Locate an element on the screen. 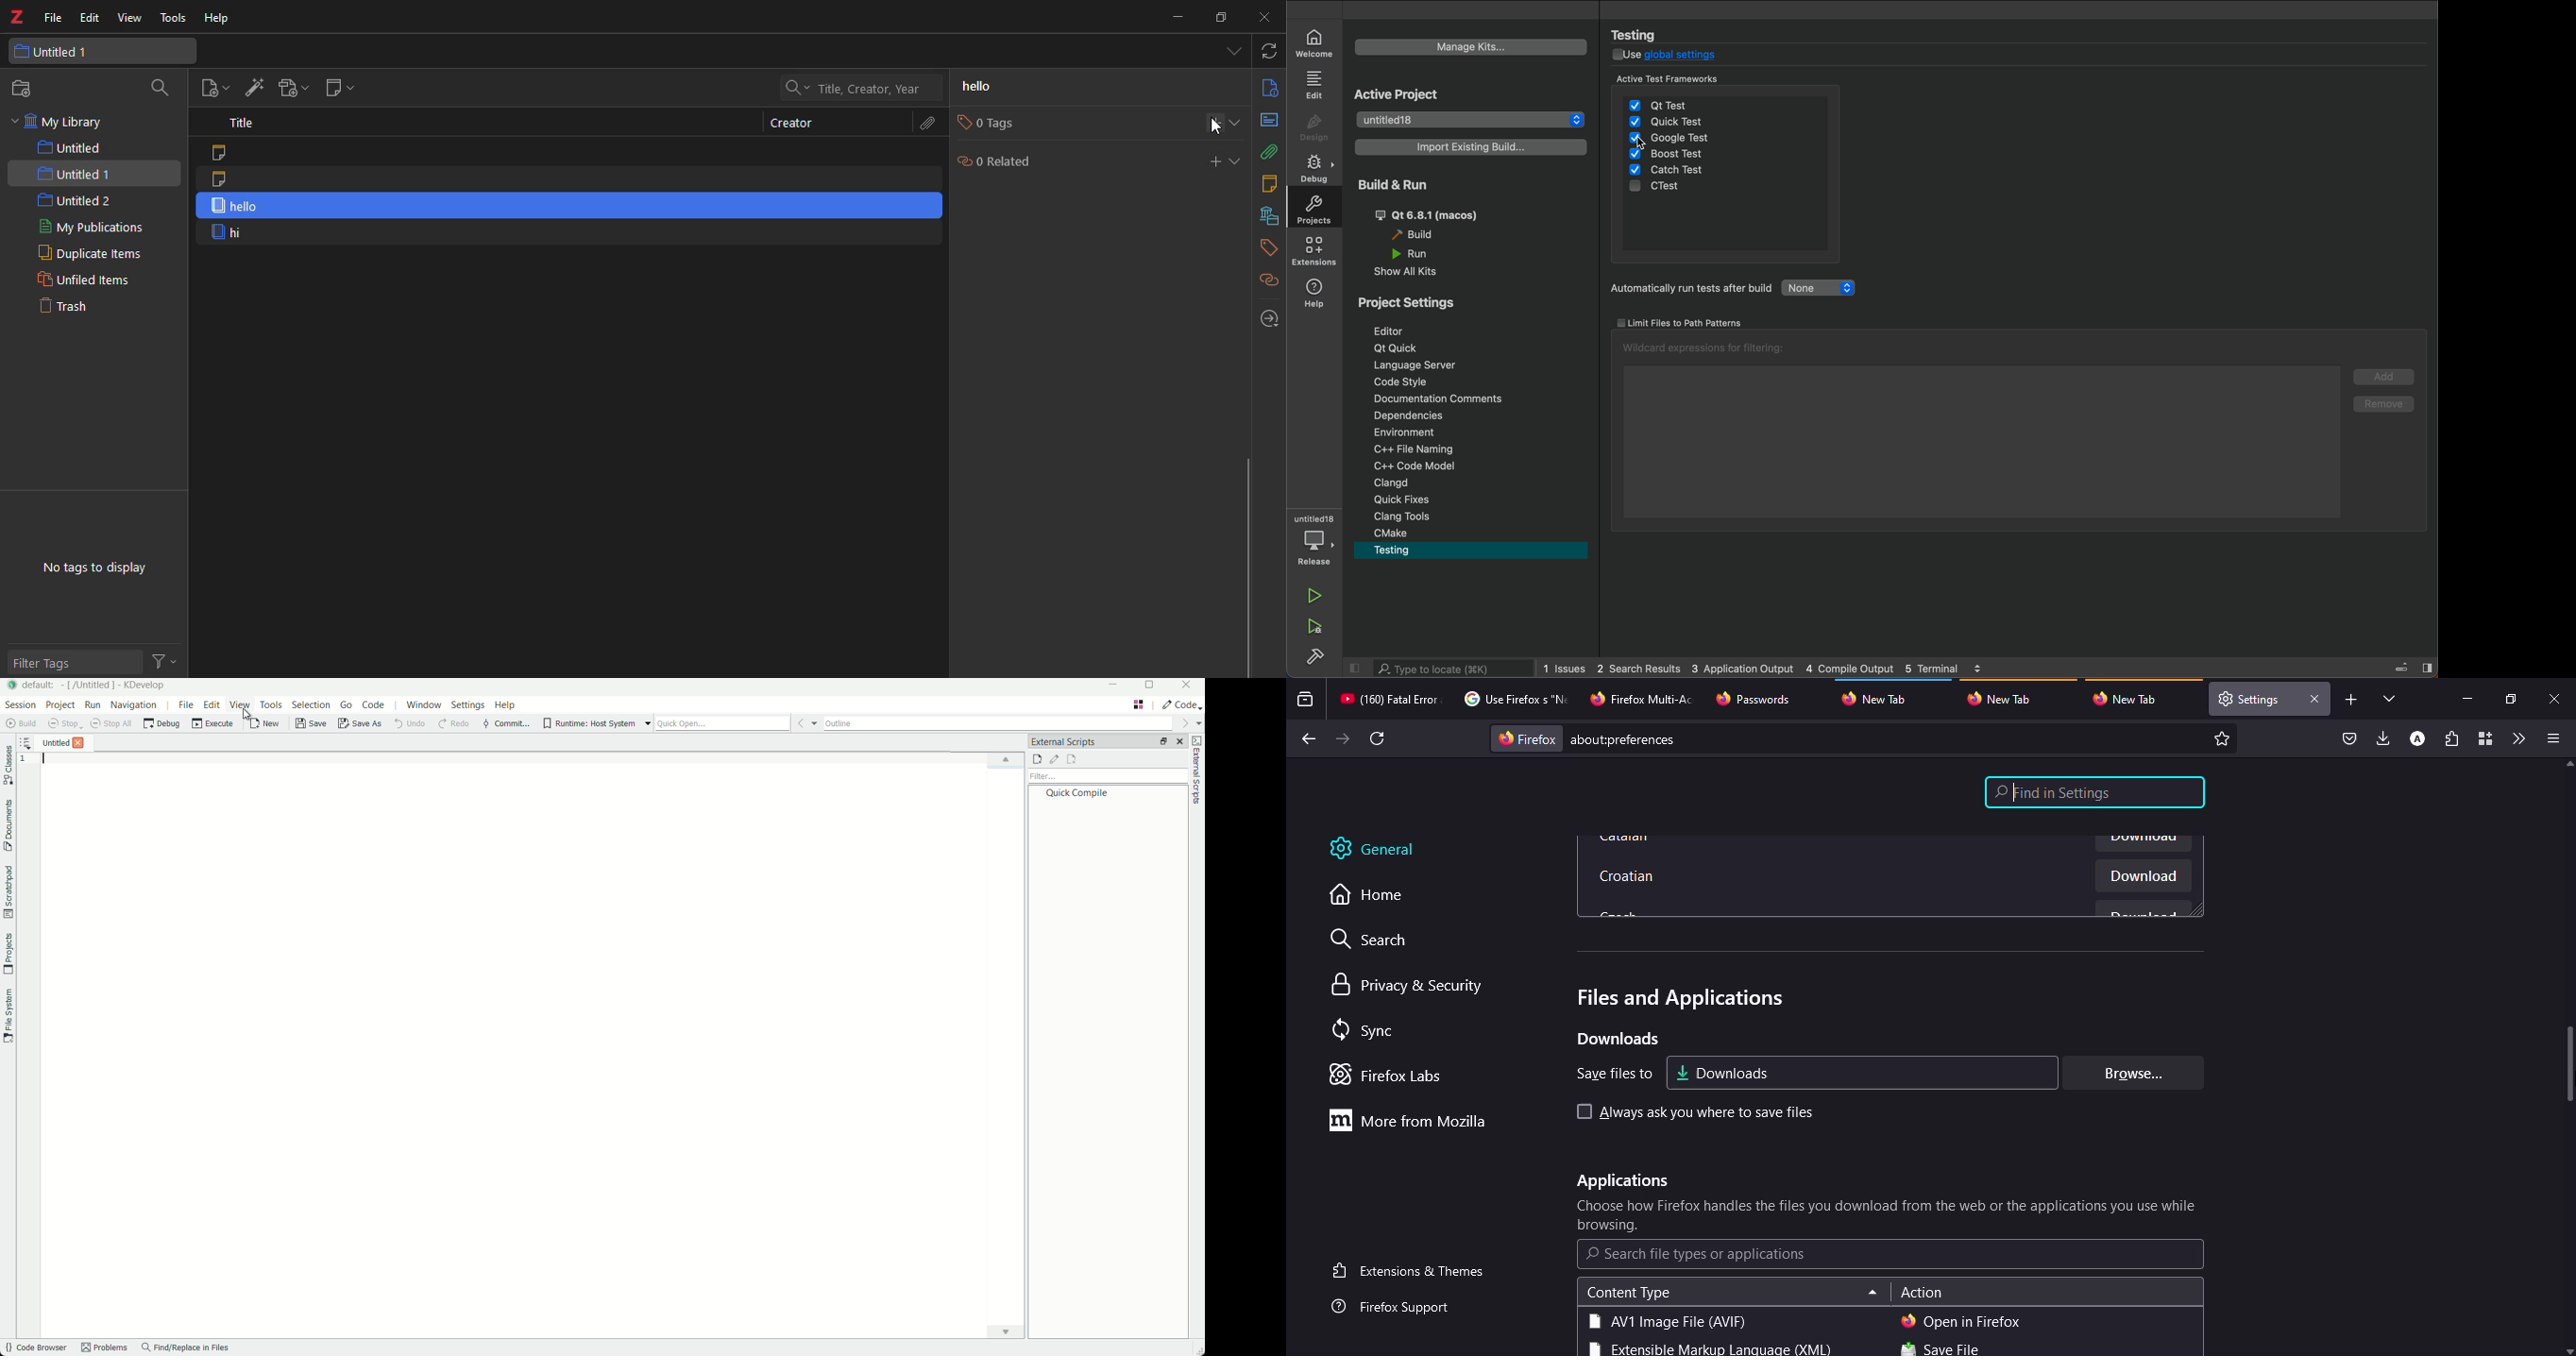  add item is located at coordinates (251, 88).